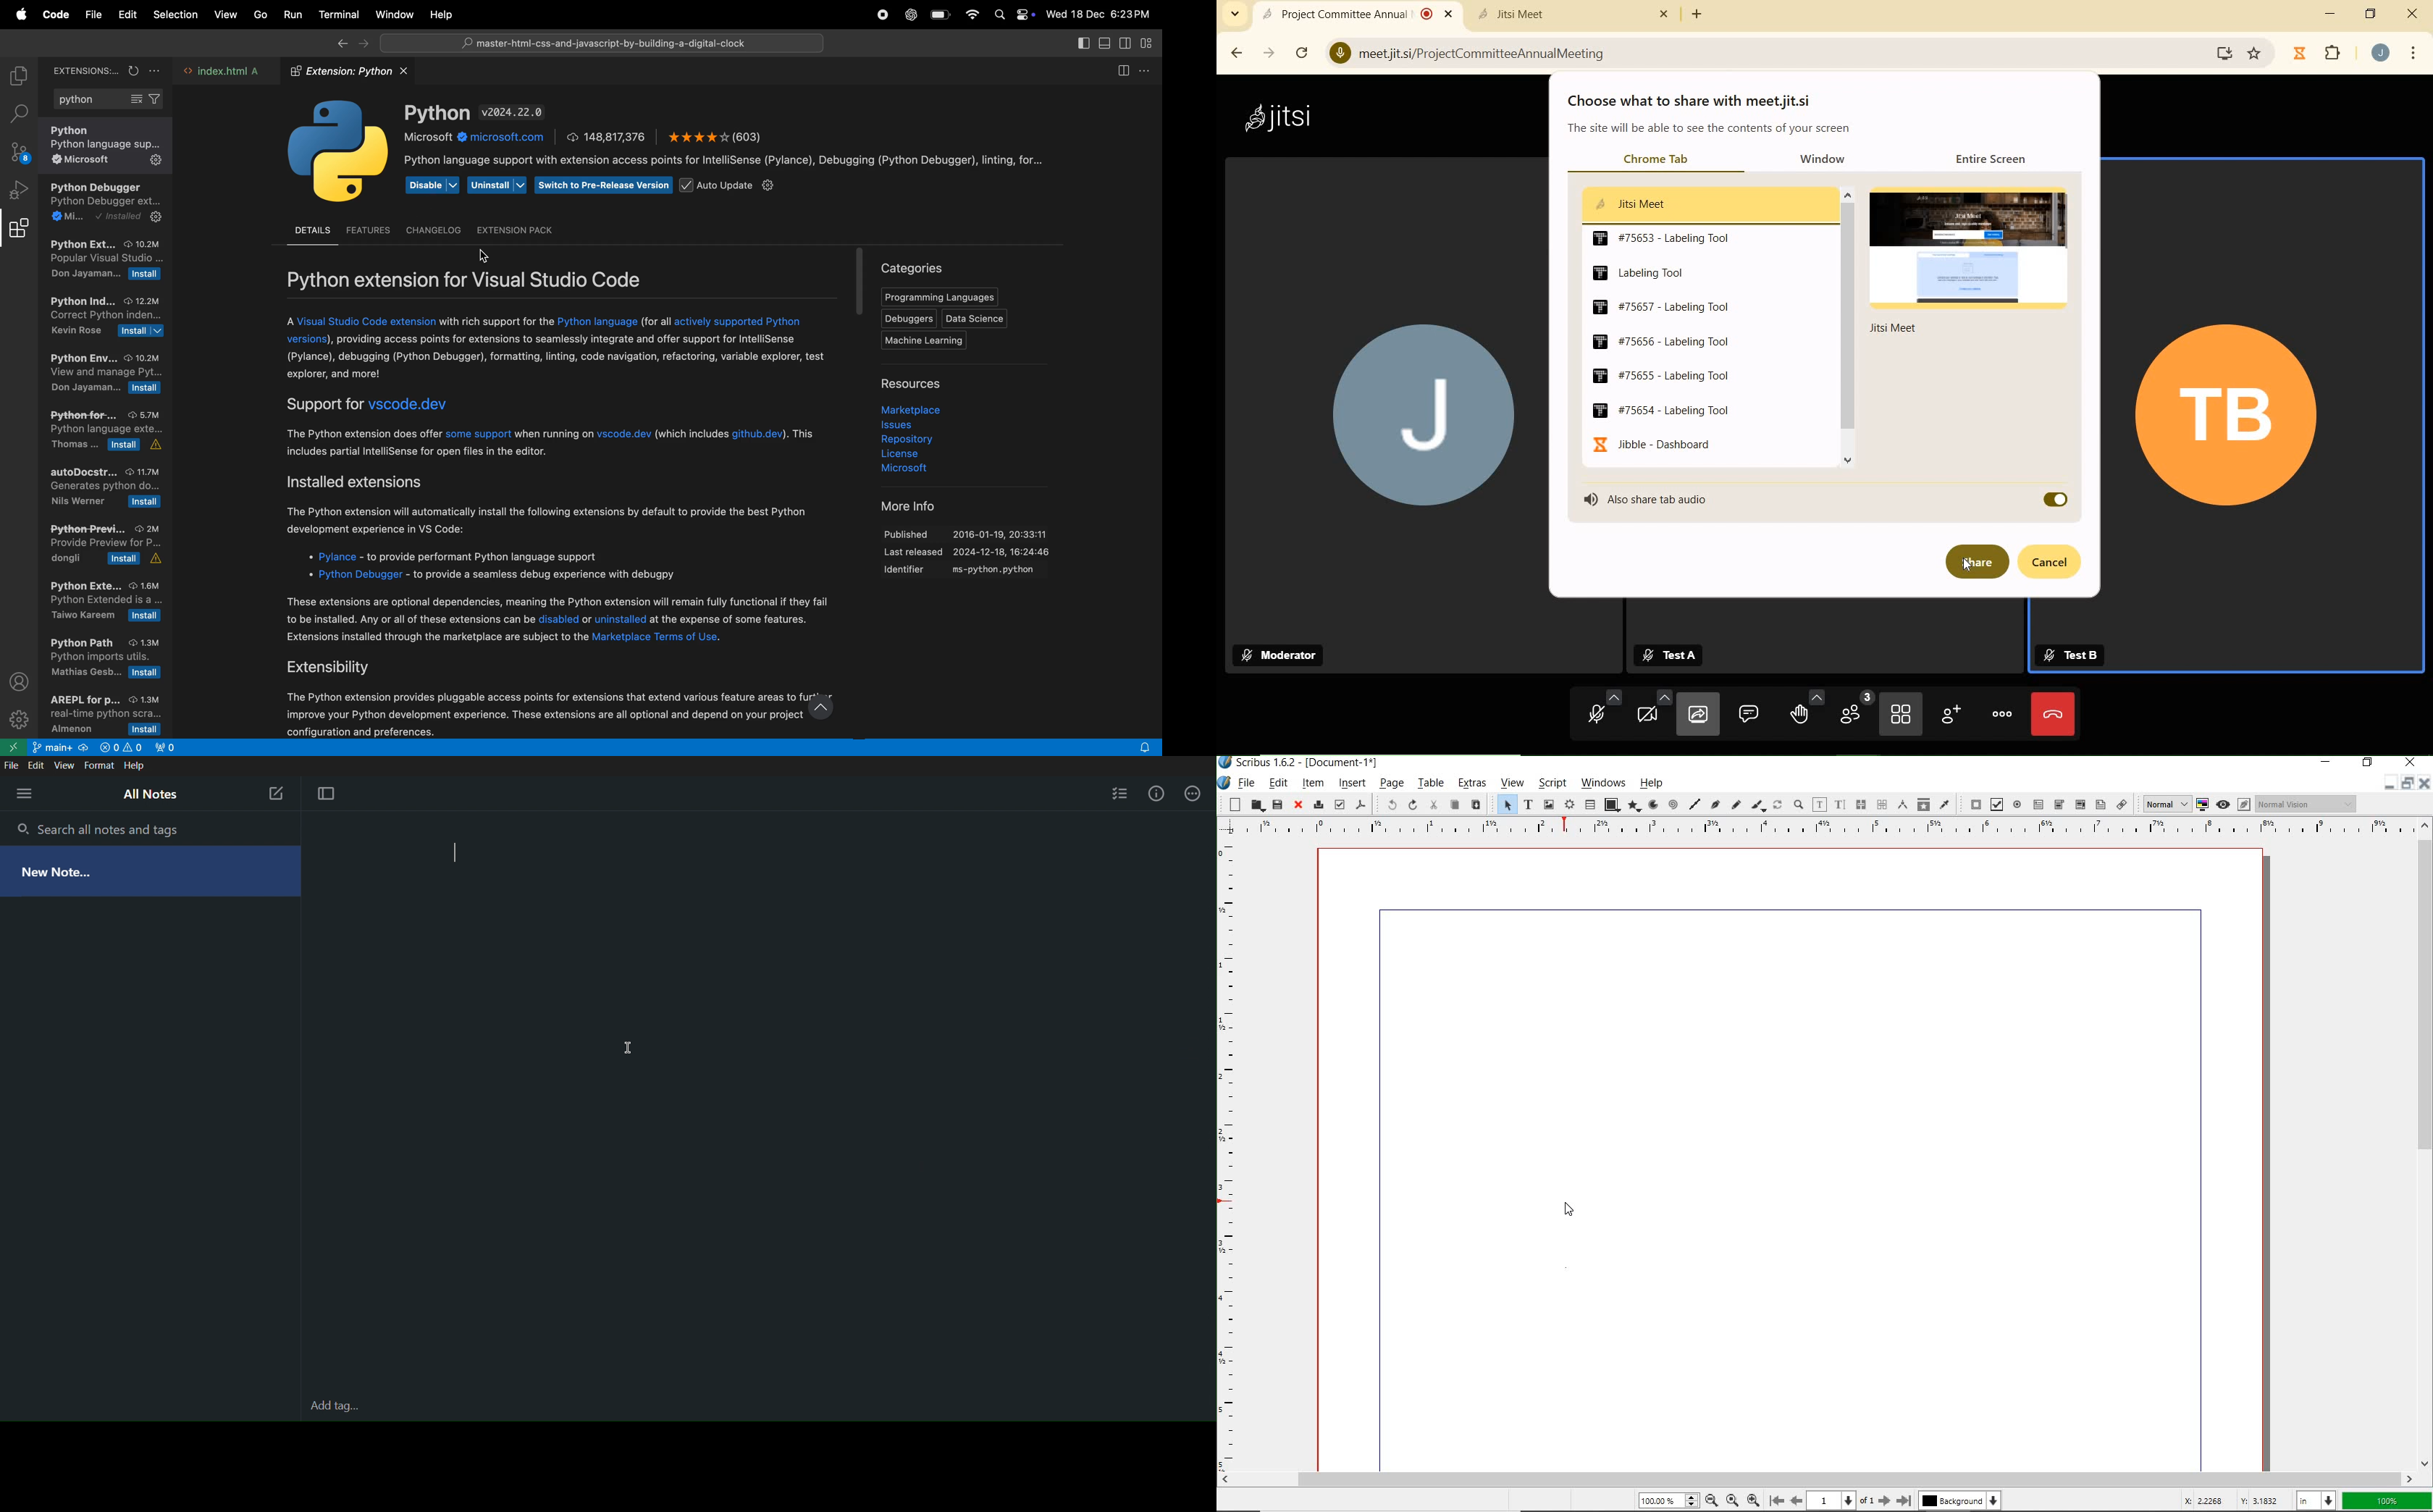 The image size is (2436, 1512). What do you see at coordinates (1277, 805) in the screenshot?
I see `save` at bounding box center [1277, 805].